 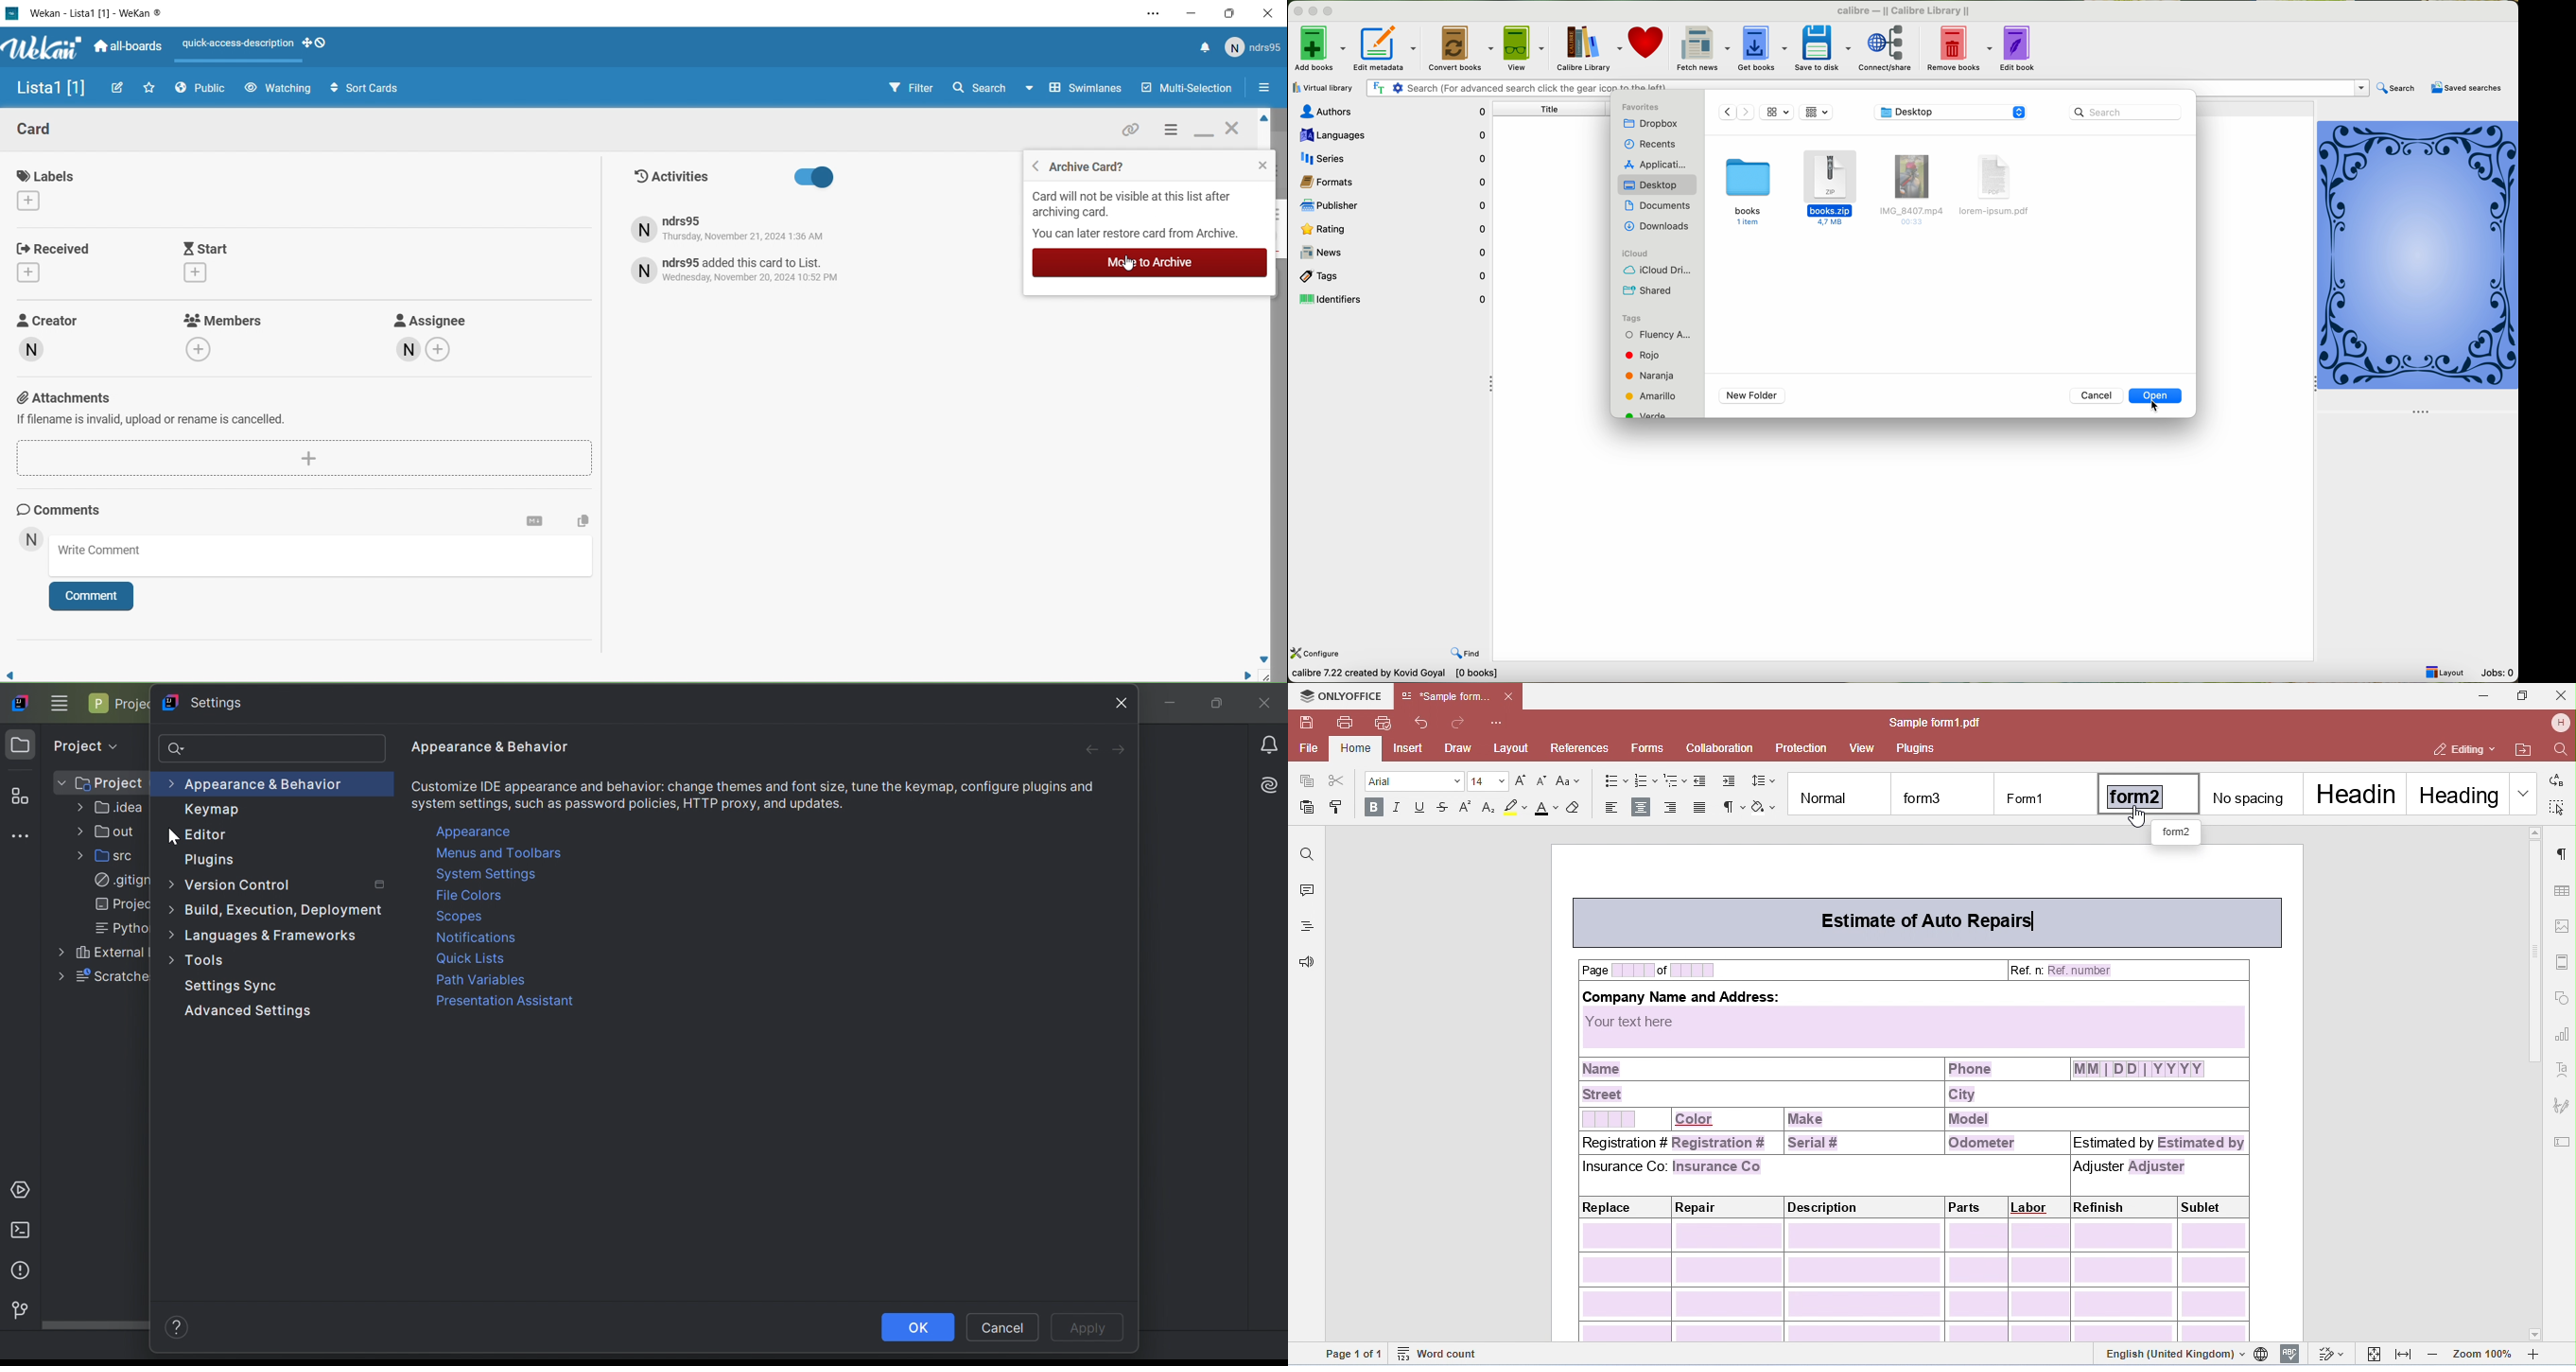 What do you see at coordinates (1832, 188) in the screenshot?
I see `zip file selected` at bounding box center [1832, 188].